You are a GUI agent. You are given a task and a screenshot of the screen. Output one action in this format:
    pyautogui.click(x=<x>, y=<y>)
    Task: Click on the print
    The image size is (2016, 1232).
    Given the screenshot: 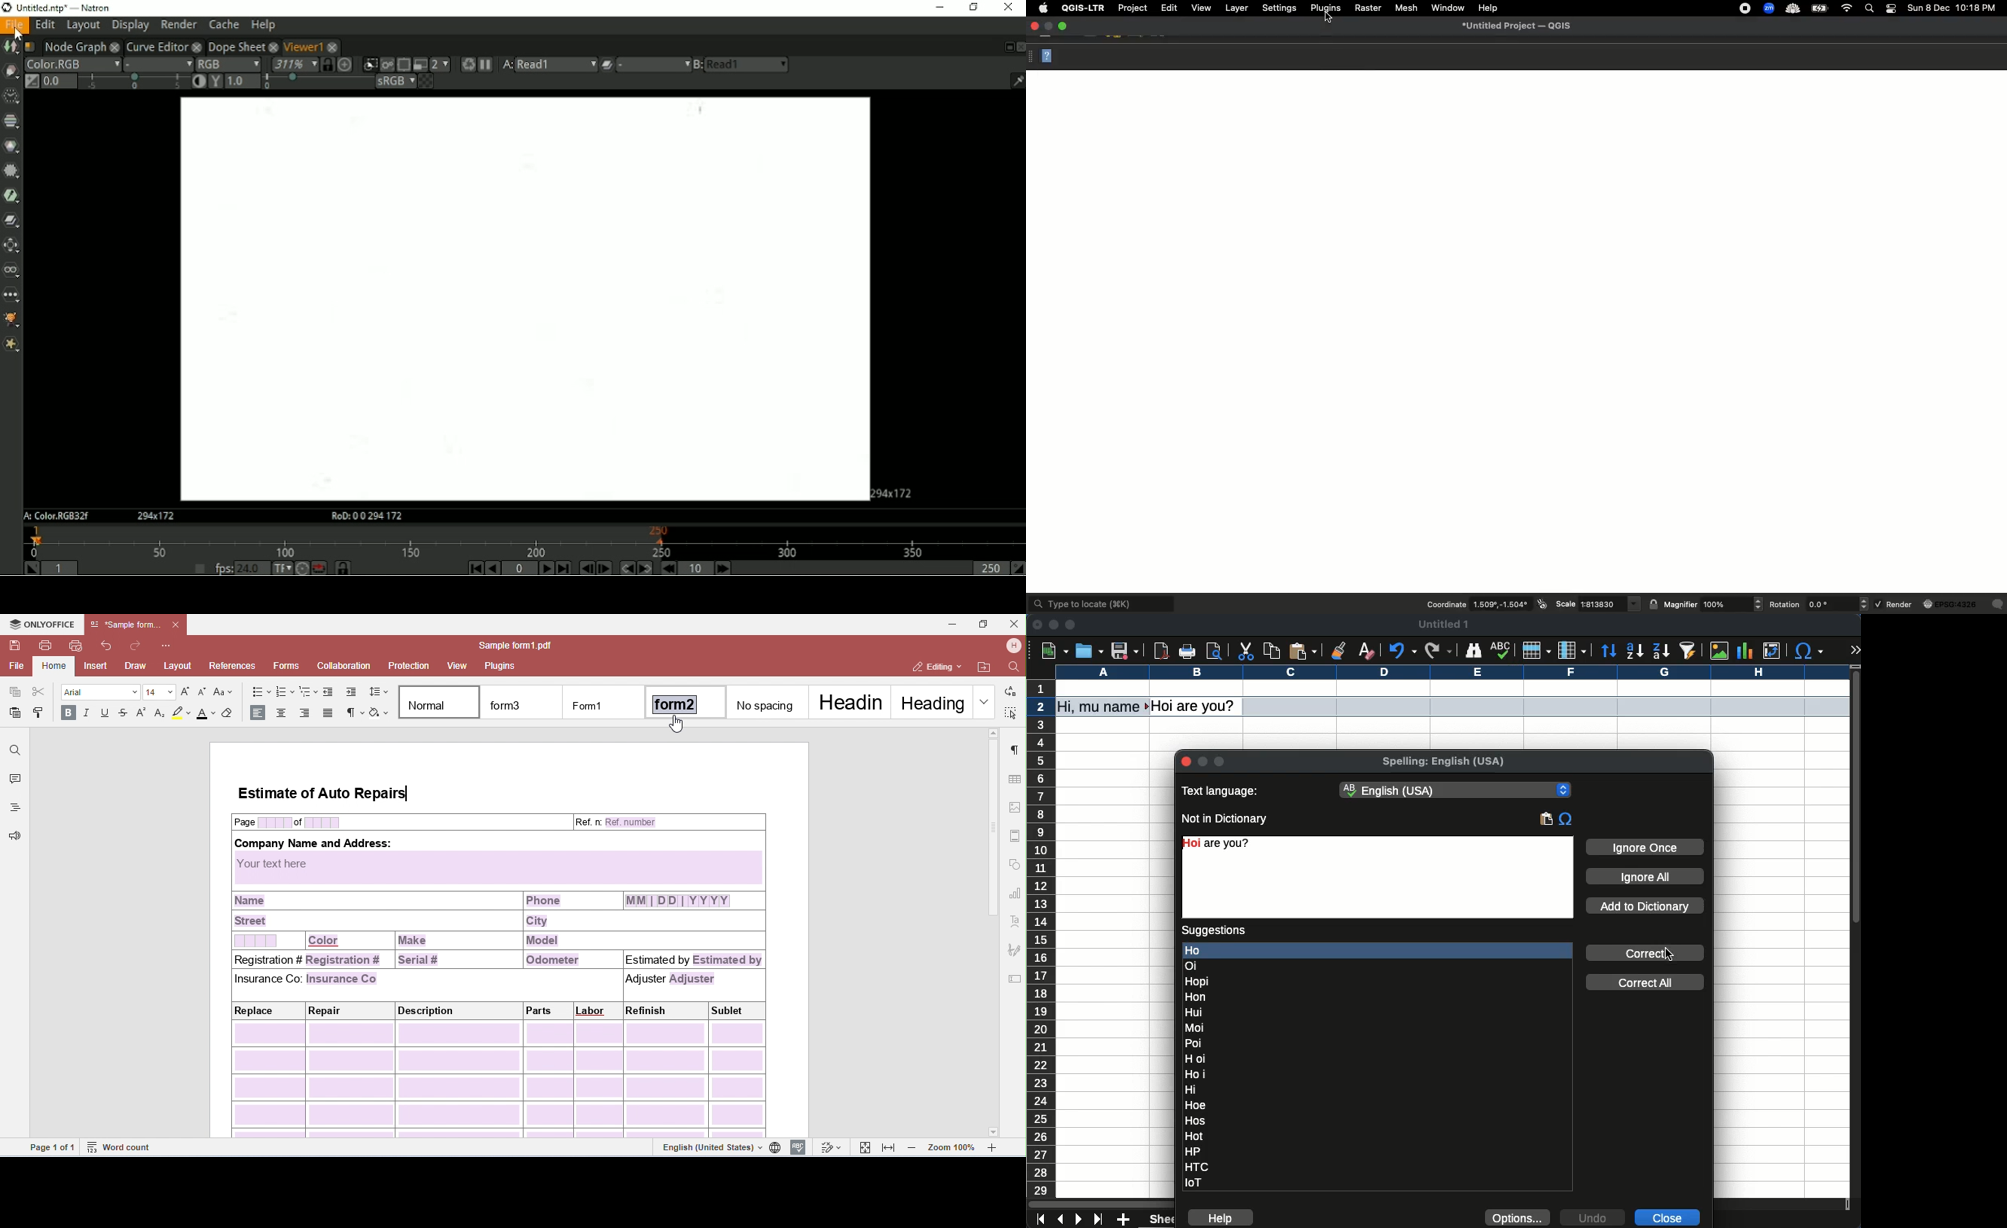 What is the action you would take?
    pyautogui.click(x=1188, y=651)
    